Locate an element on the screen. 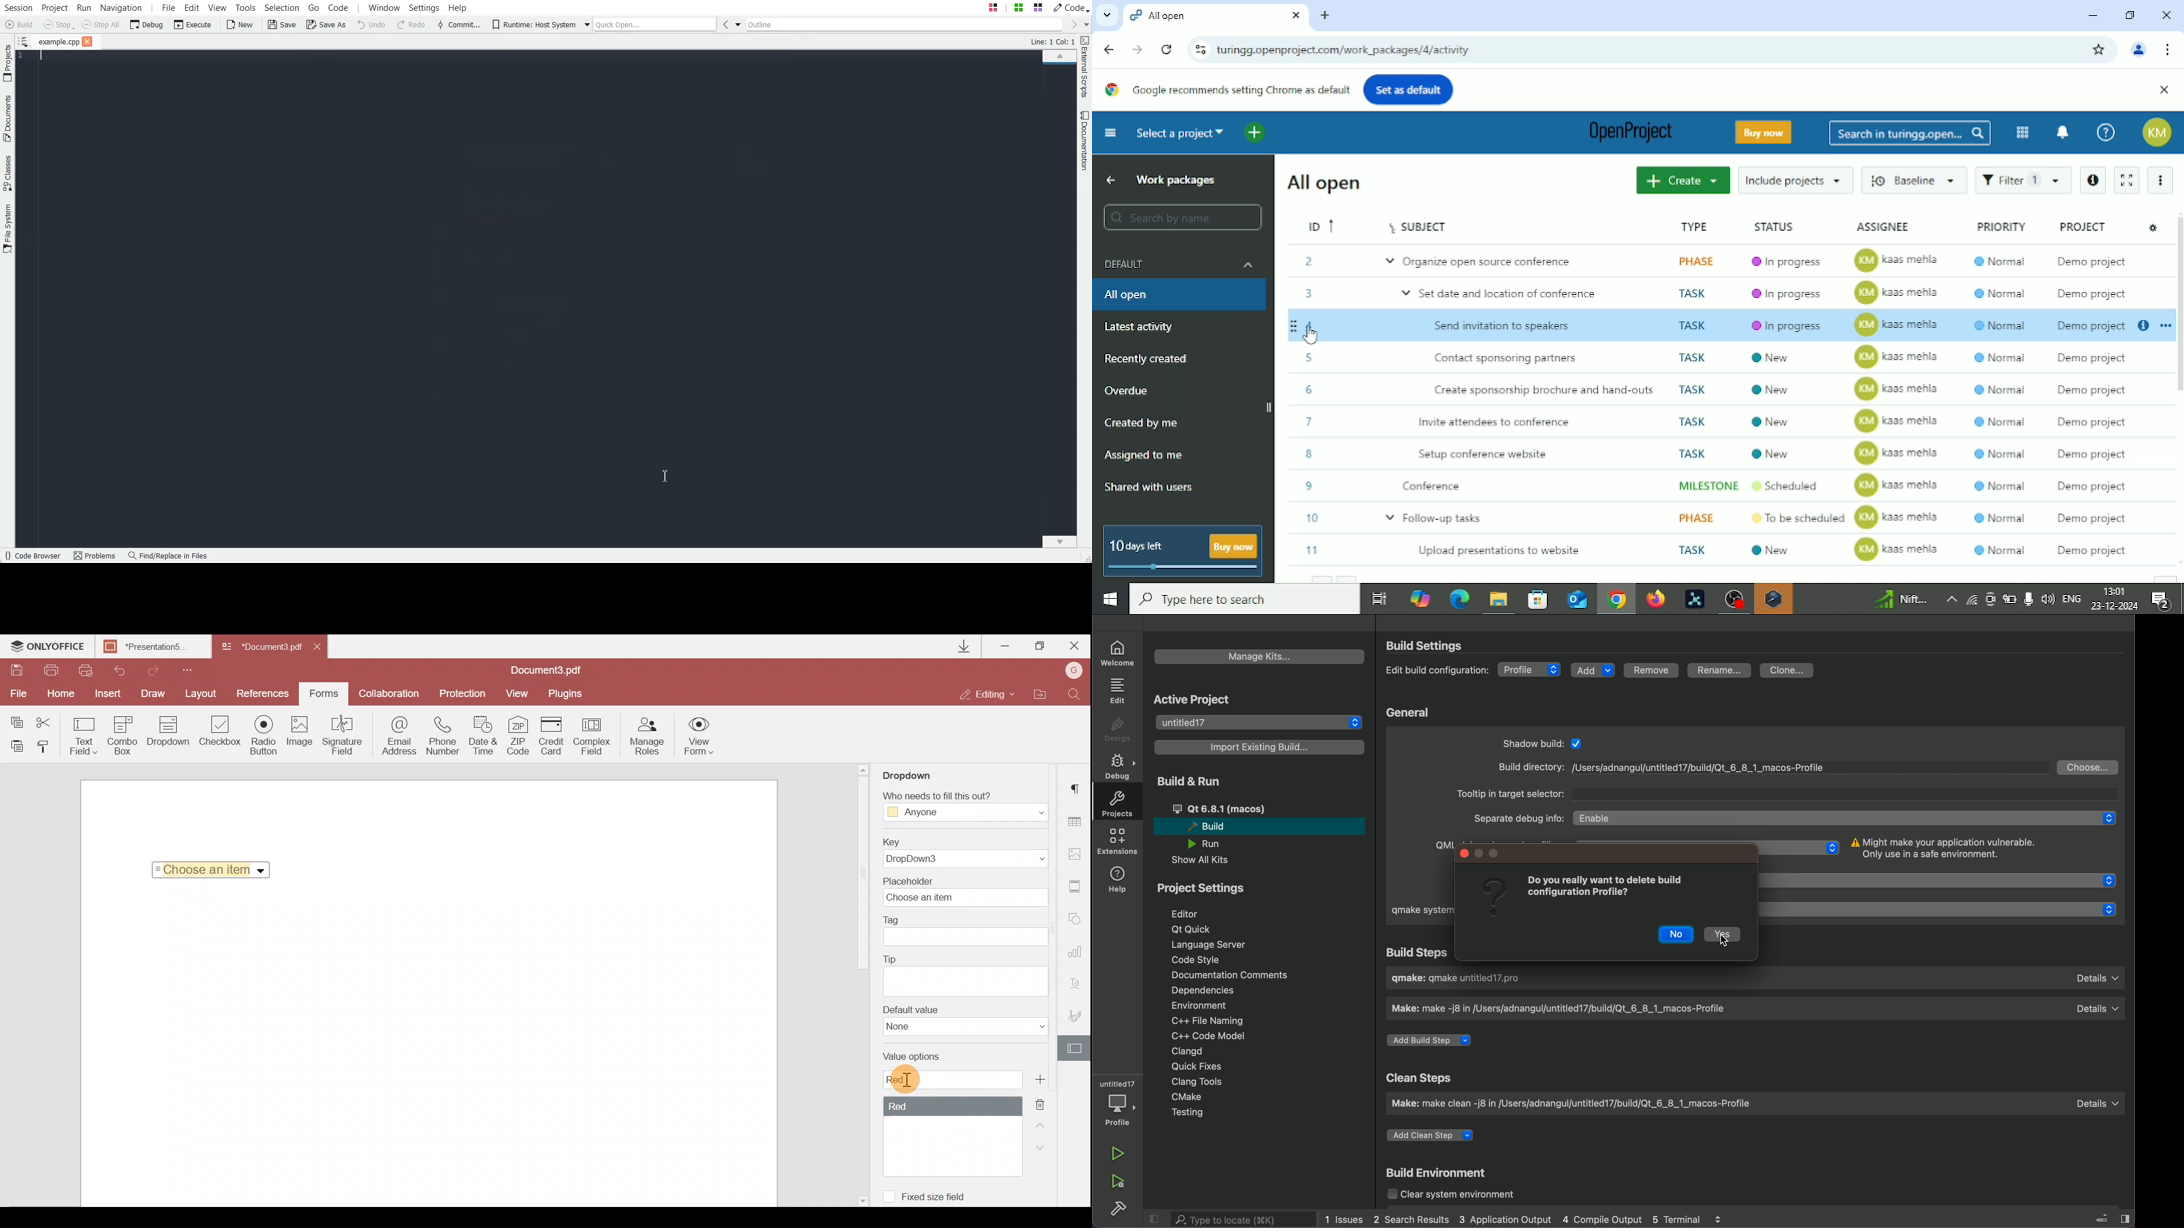 This screenshot has height=1232, width=2184. Paste is located at coordinates (16, 748).